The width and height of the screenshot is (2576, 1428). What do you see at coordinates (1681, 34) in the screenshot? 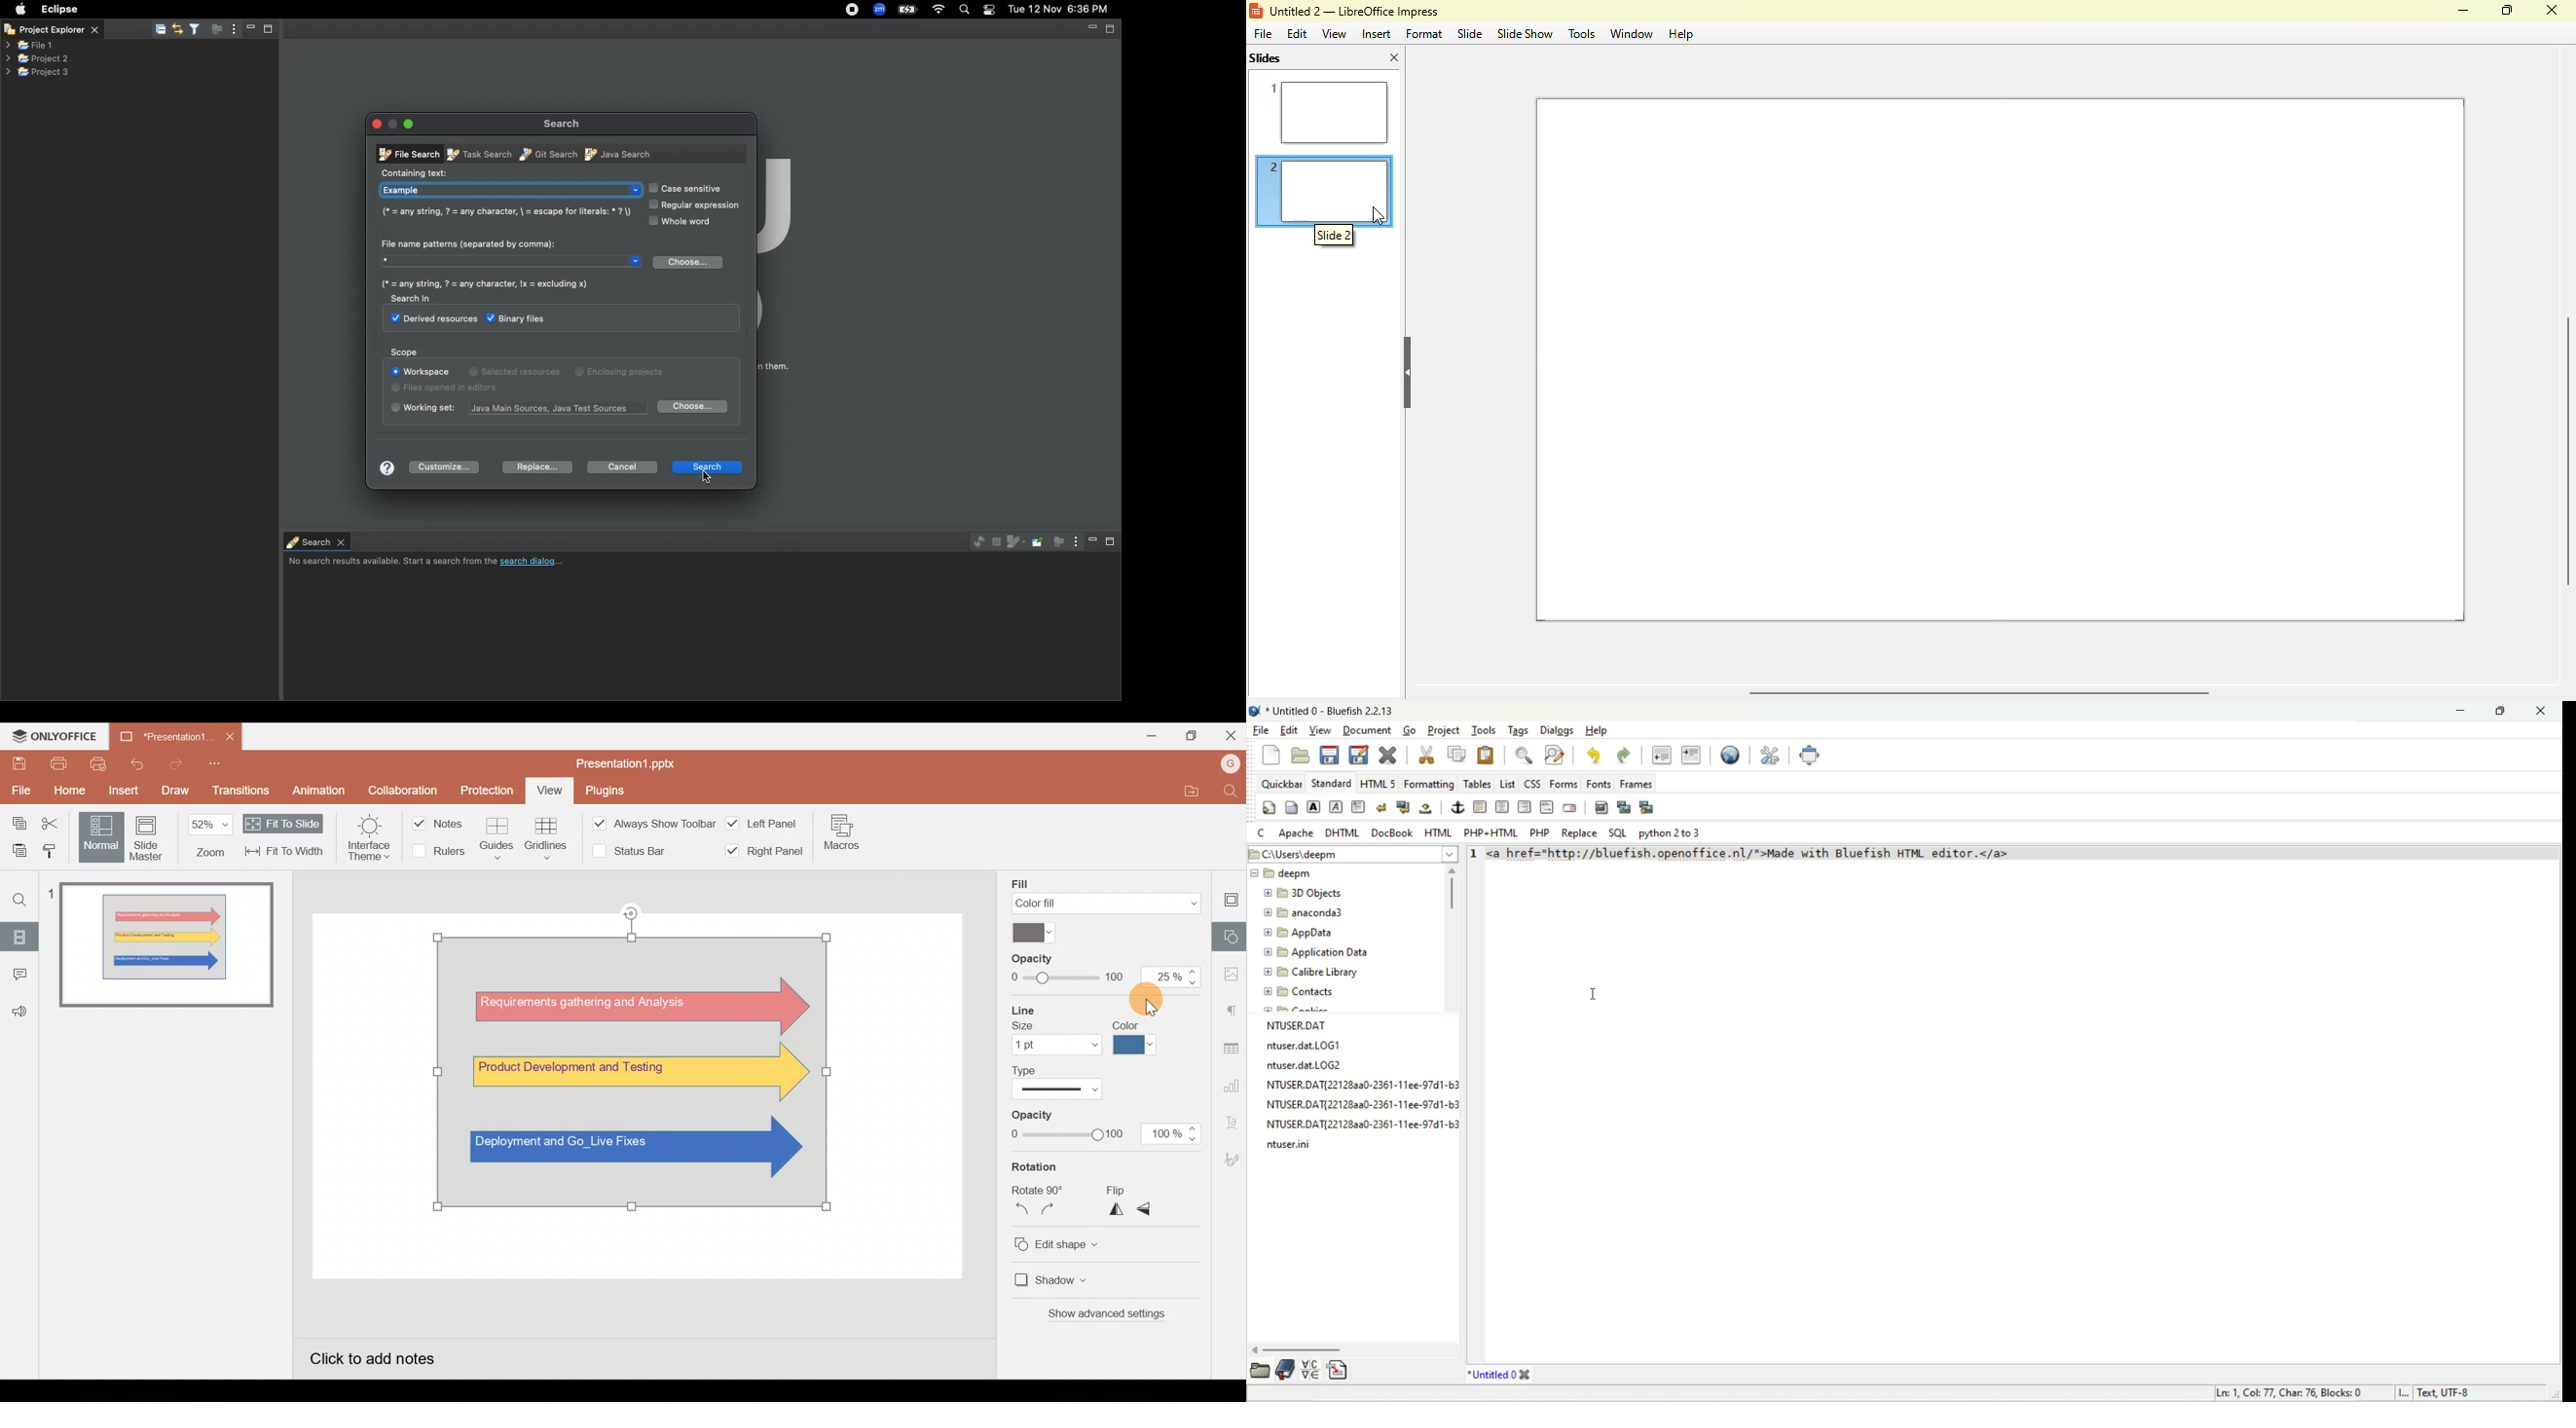
I see `help` at bounding box center [1681, 34].